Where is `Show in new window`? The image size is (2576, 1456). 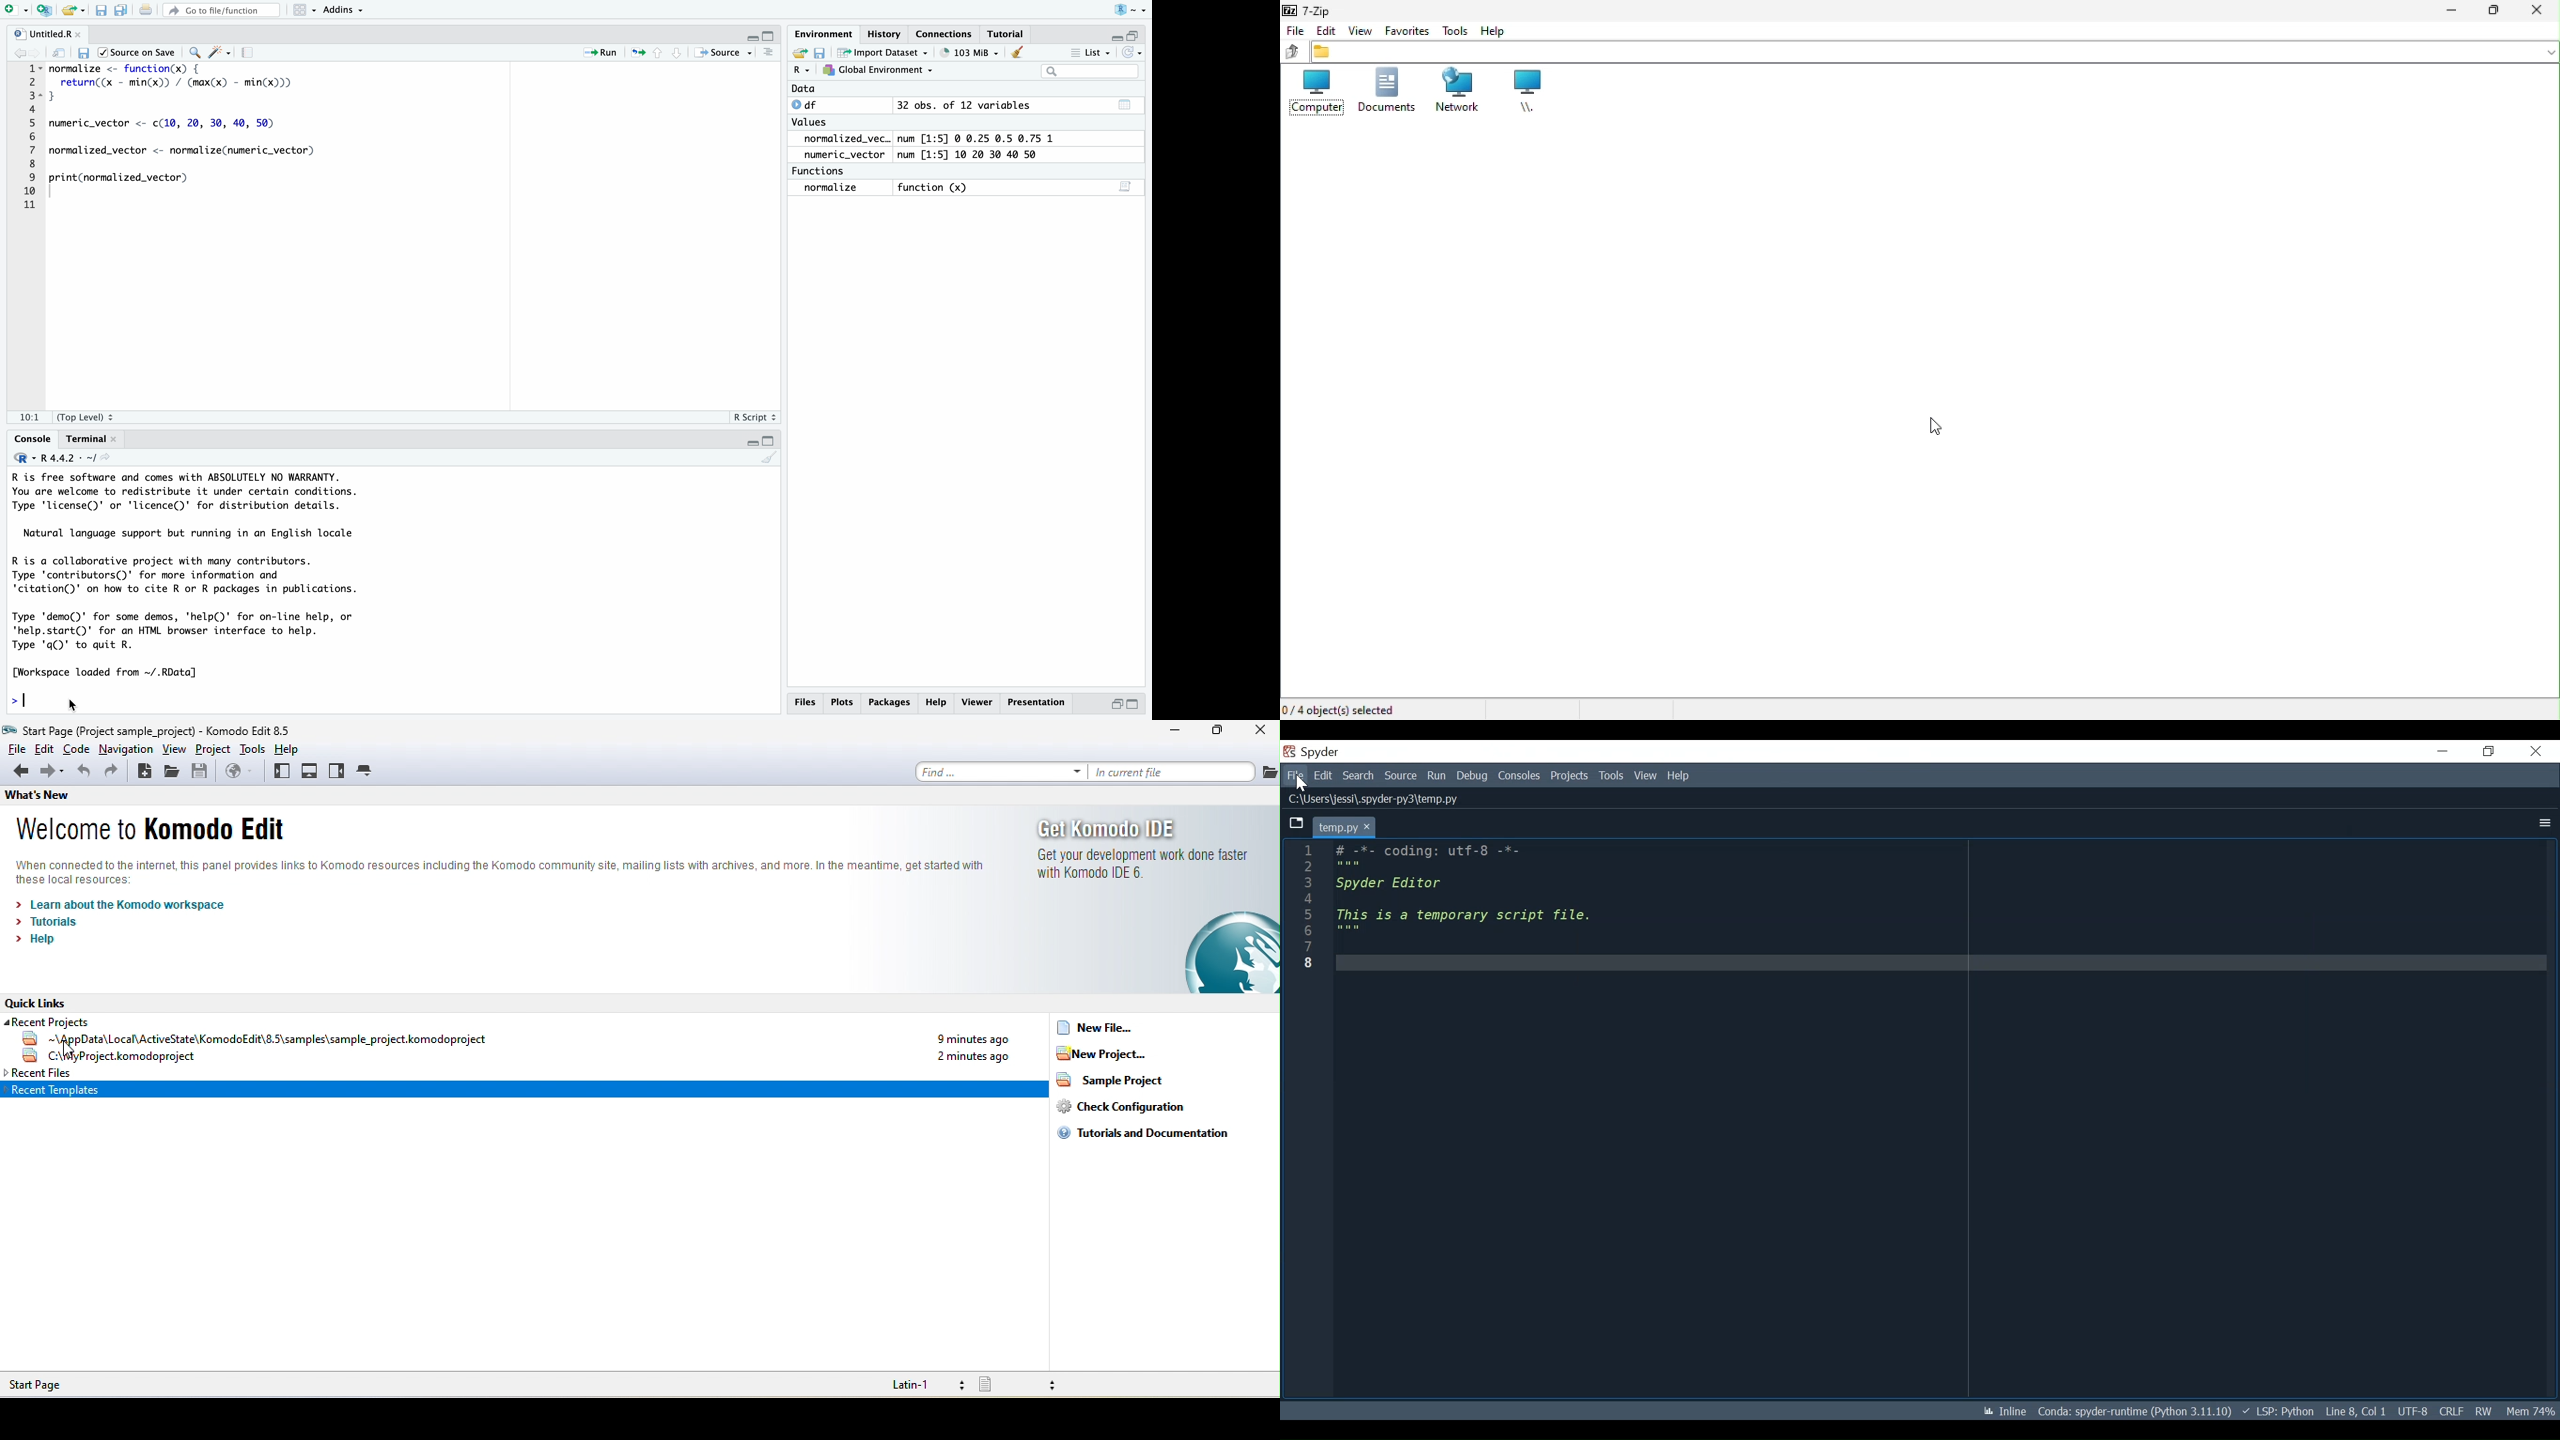
Show in new window is located at coordinates (58, 52).